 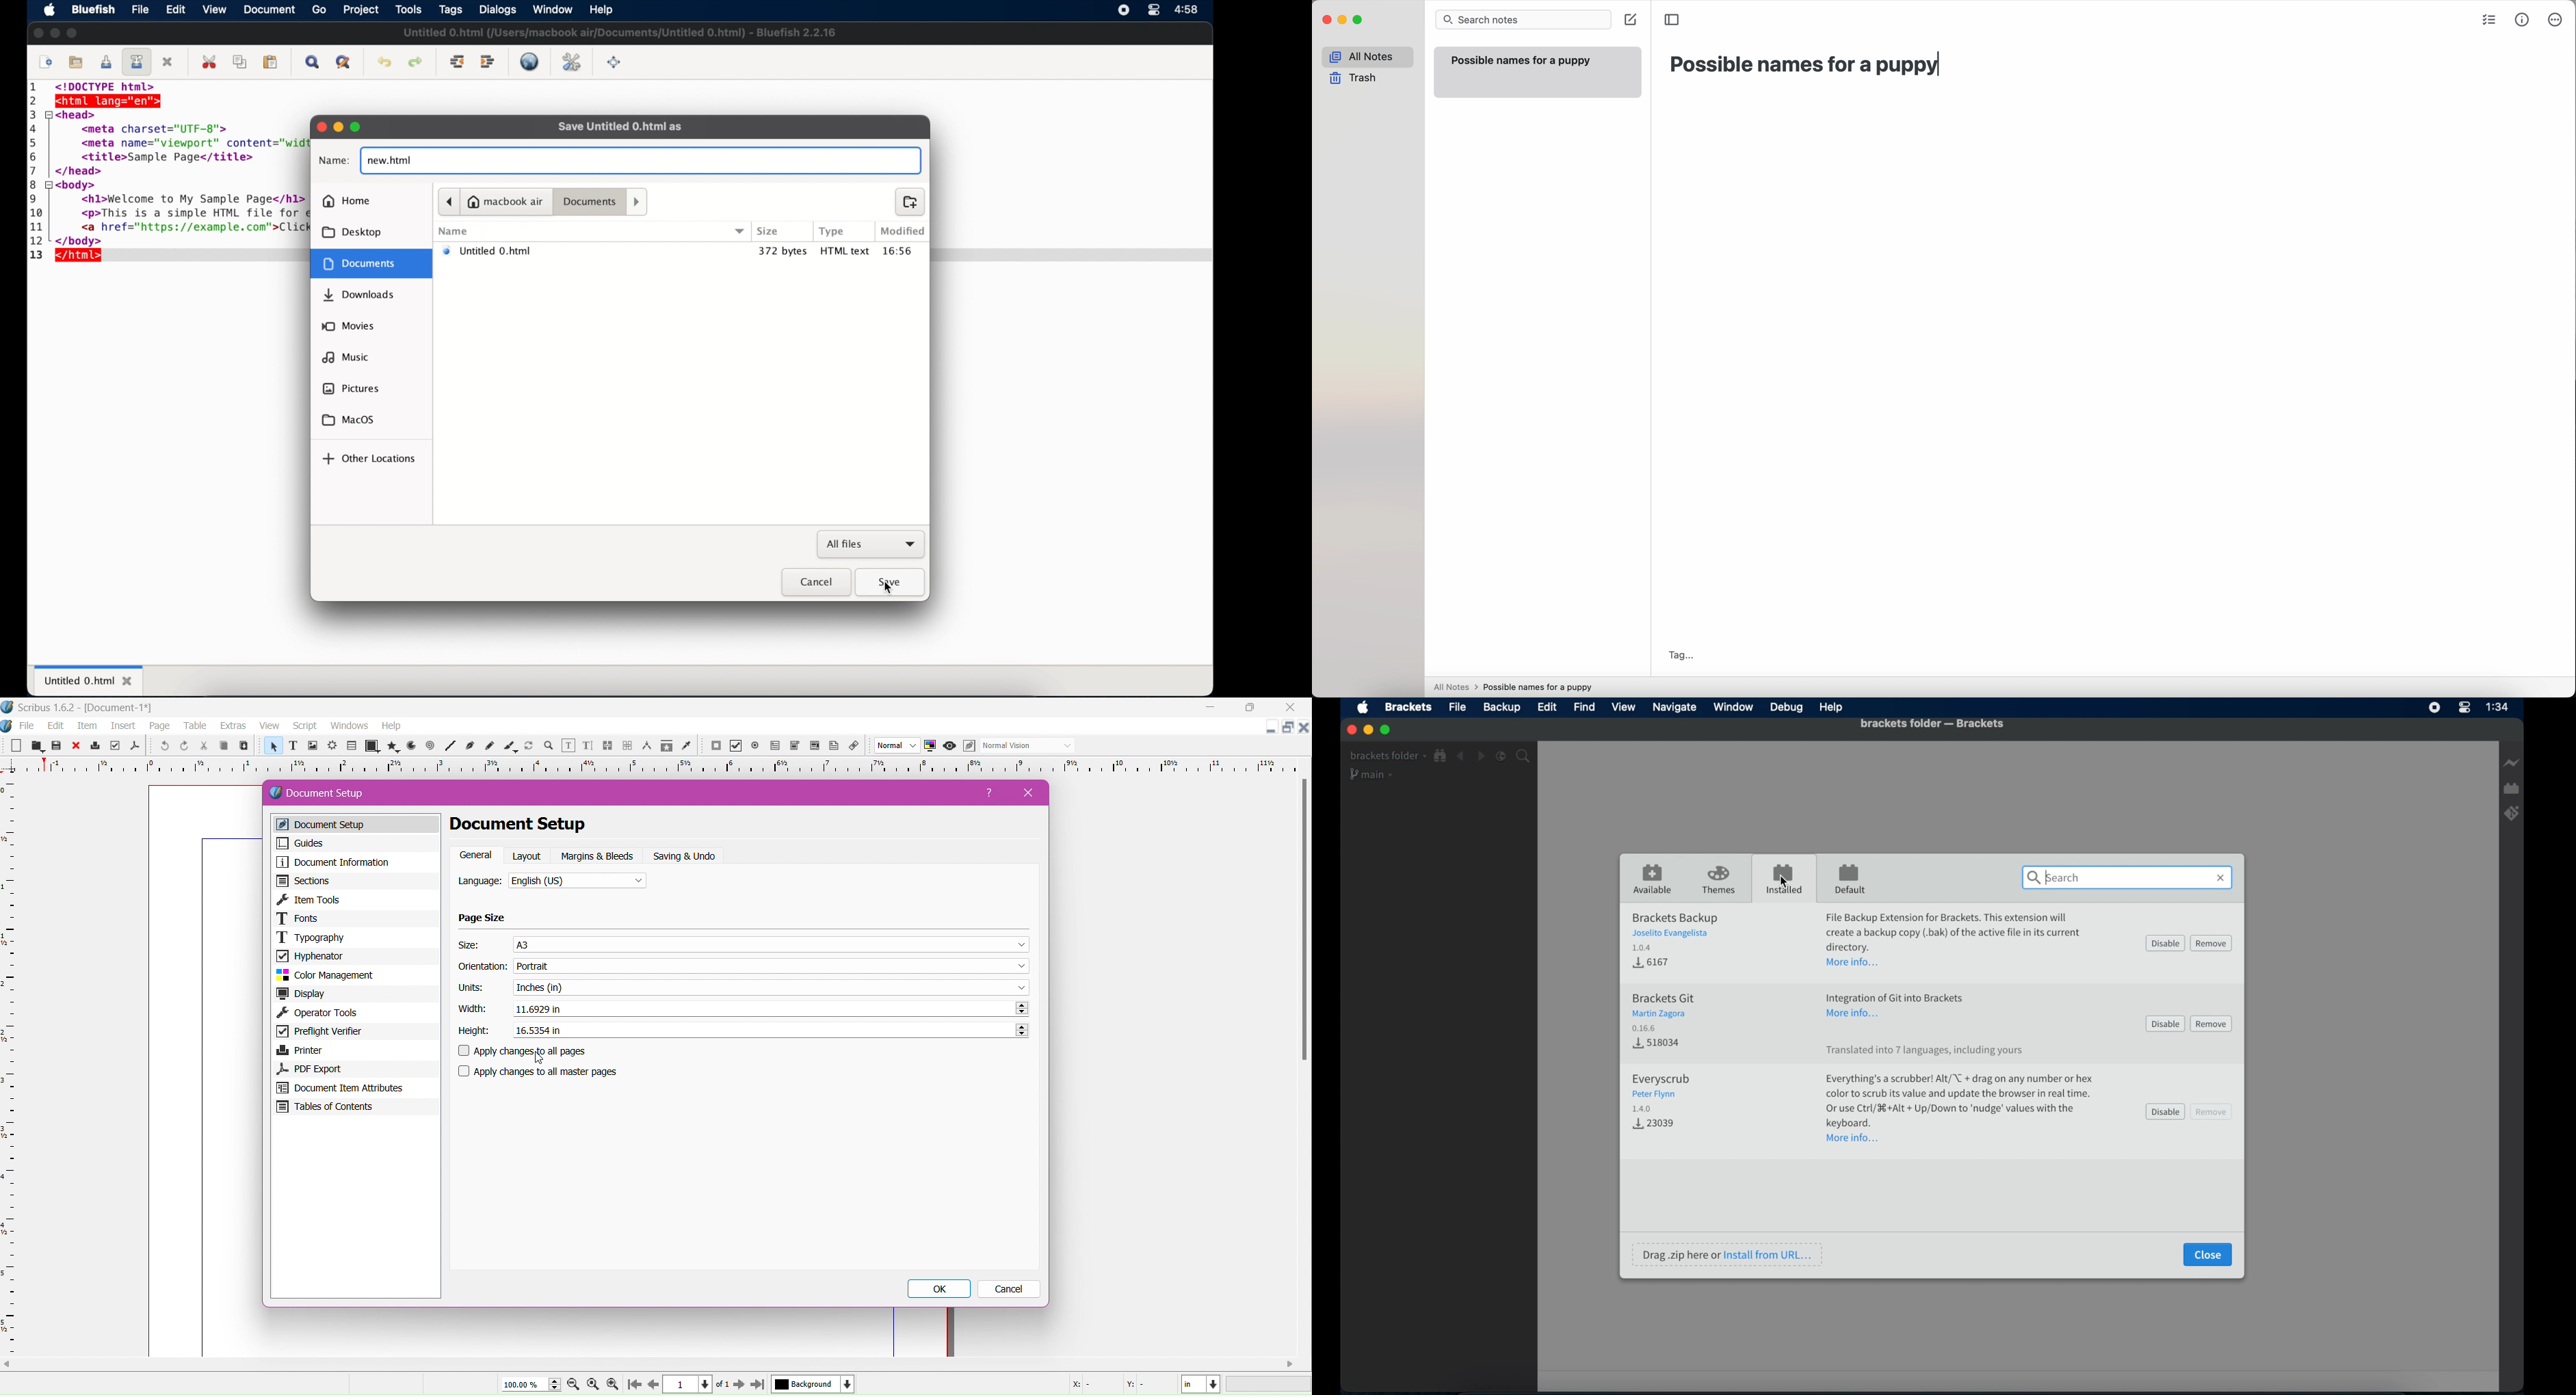 I want to click on disable, so click(x=2165, y=1024).